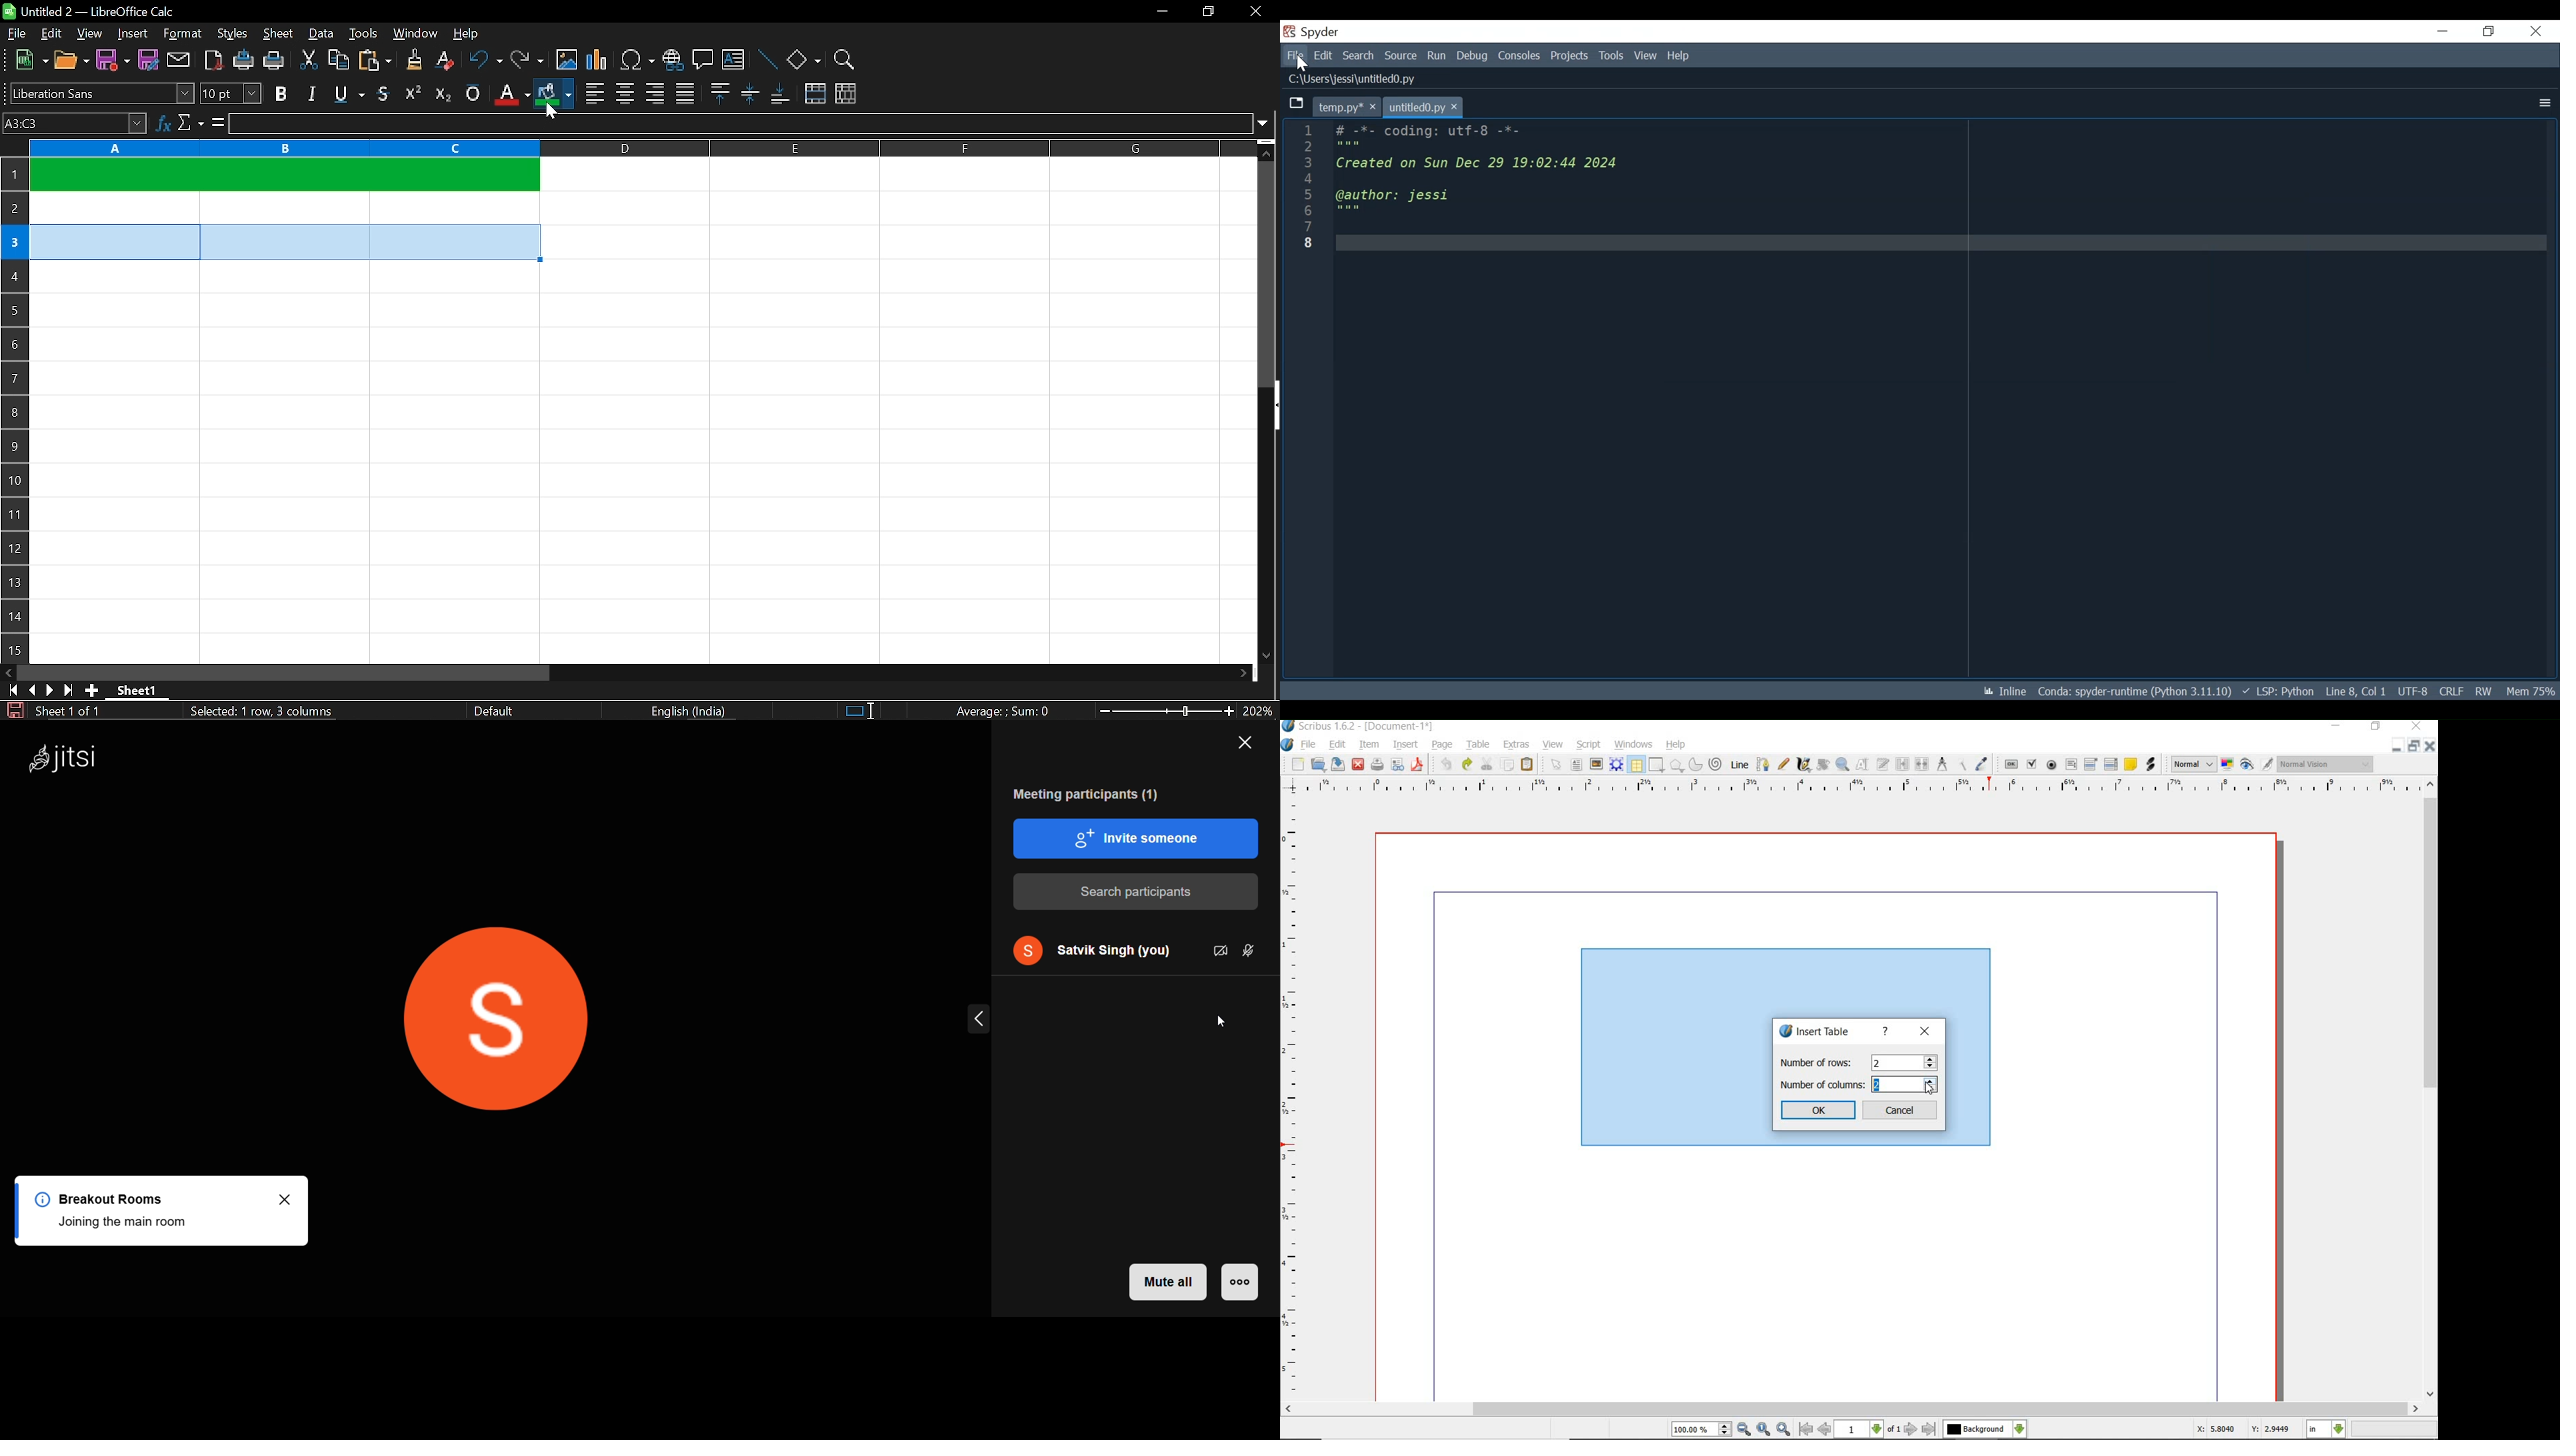 The image size is (2576, 1456). What do you see at coordinates (90, 11) in the screenshot?
I see `Untitled 2 - LibreOffice Calc` at bounding box center [90, 11].